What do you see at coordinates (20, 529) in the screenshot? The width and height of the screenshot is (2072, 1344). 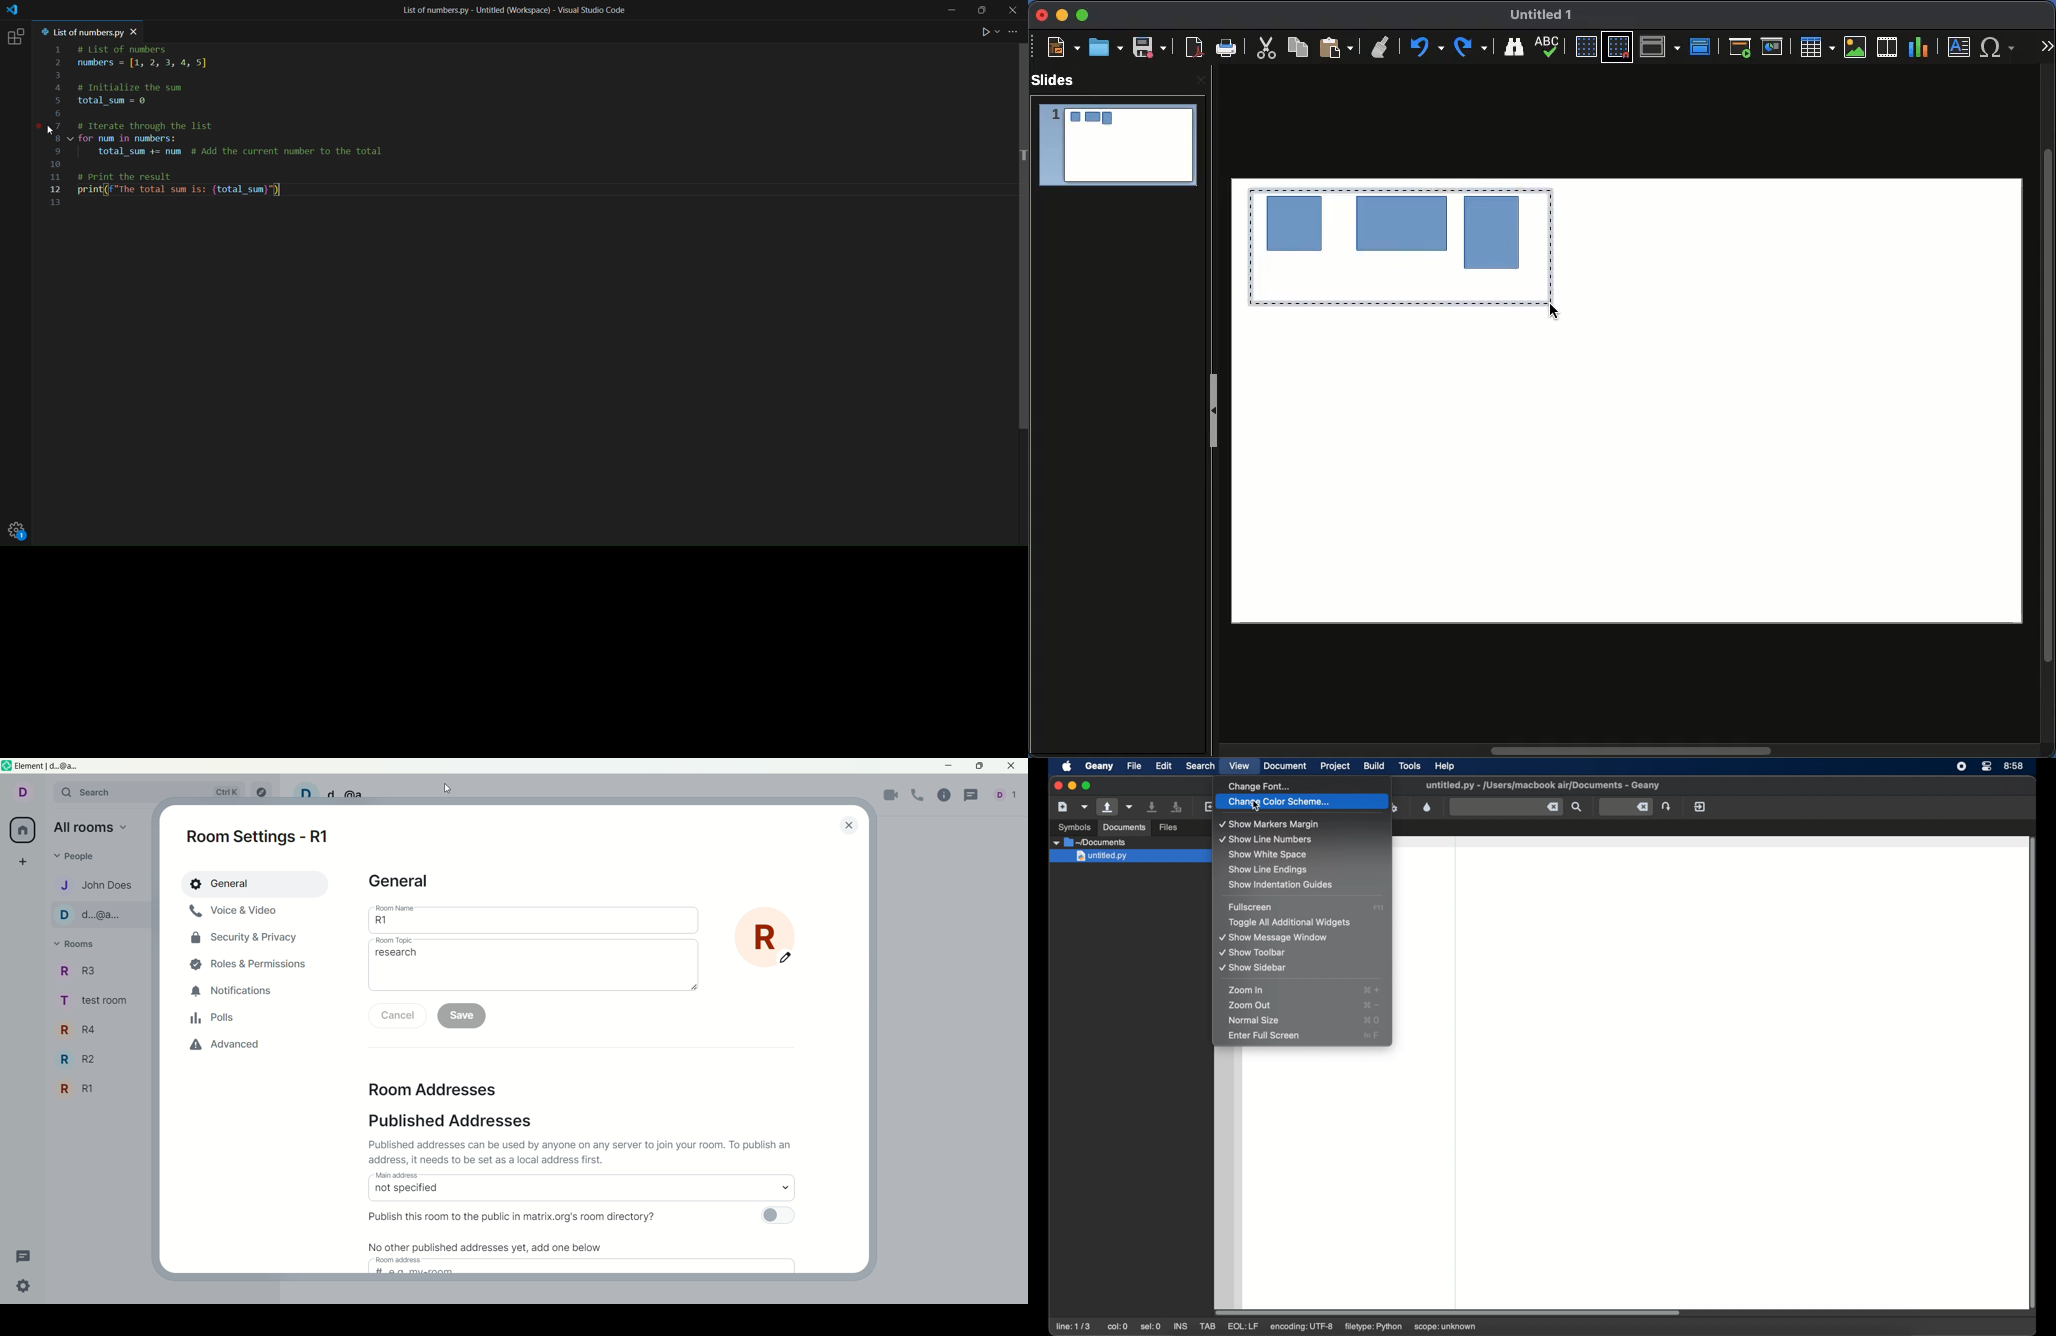 I see `setting` at bounding box center [20, 529].